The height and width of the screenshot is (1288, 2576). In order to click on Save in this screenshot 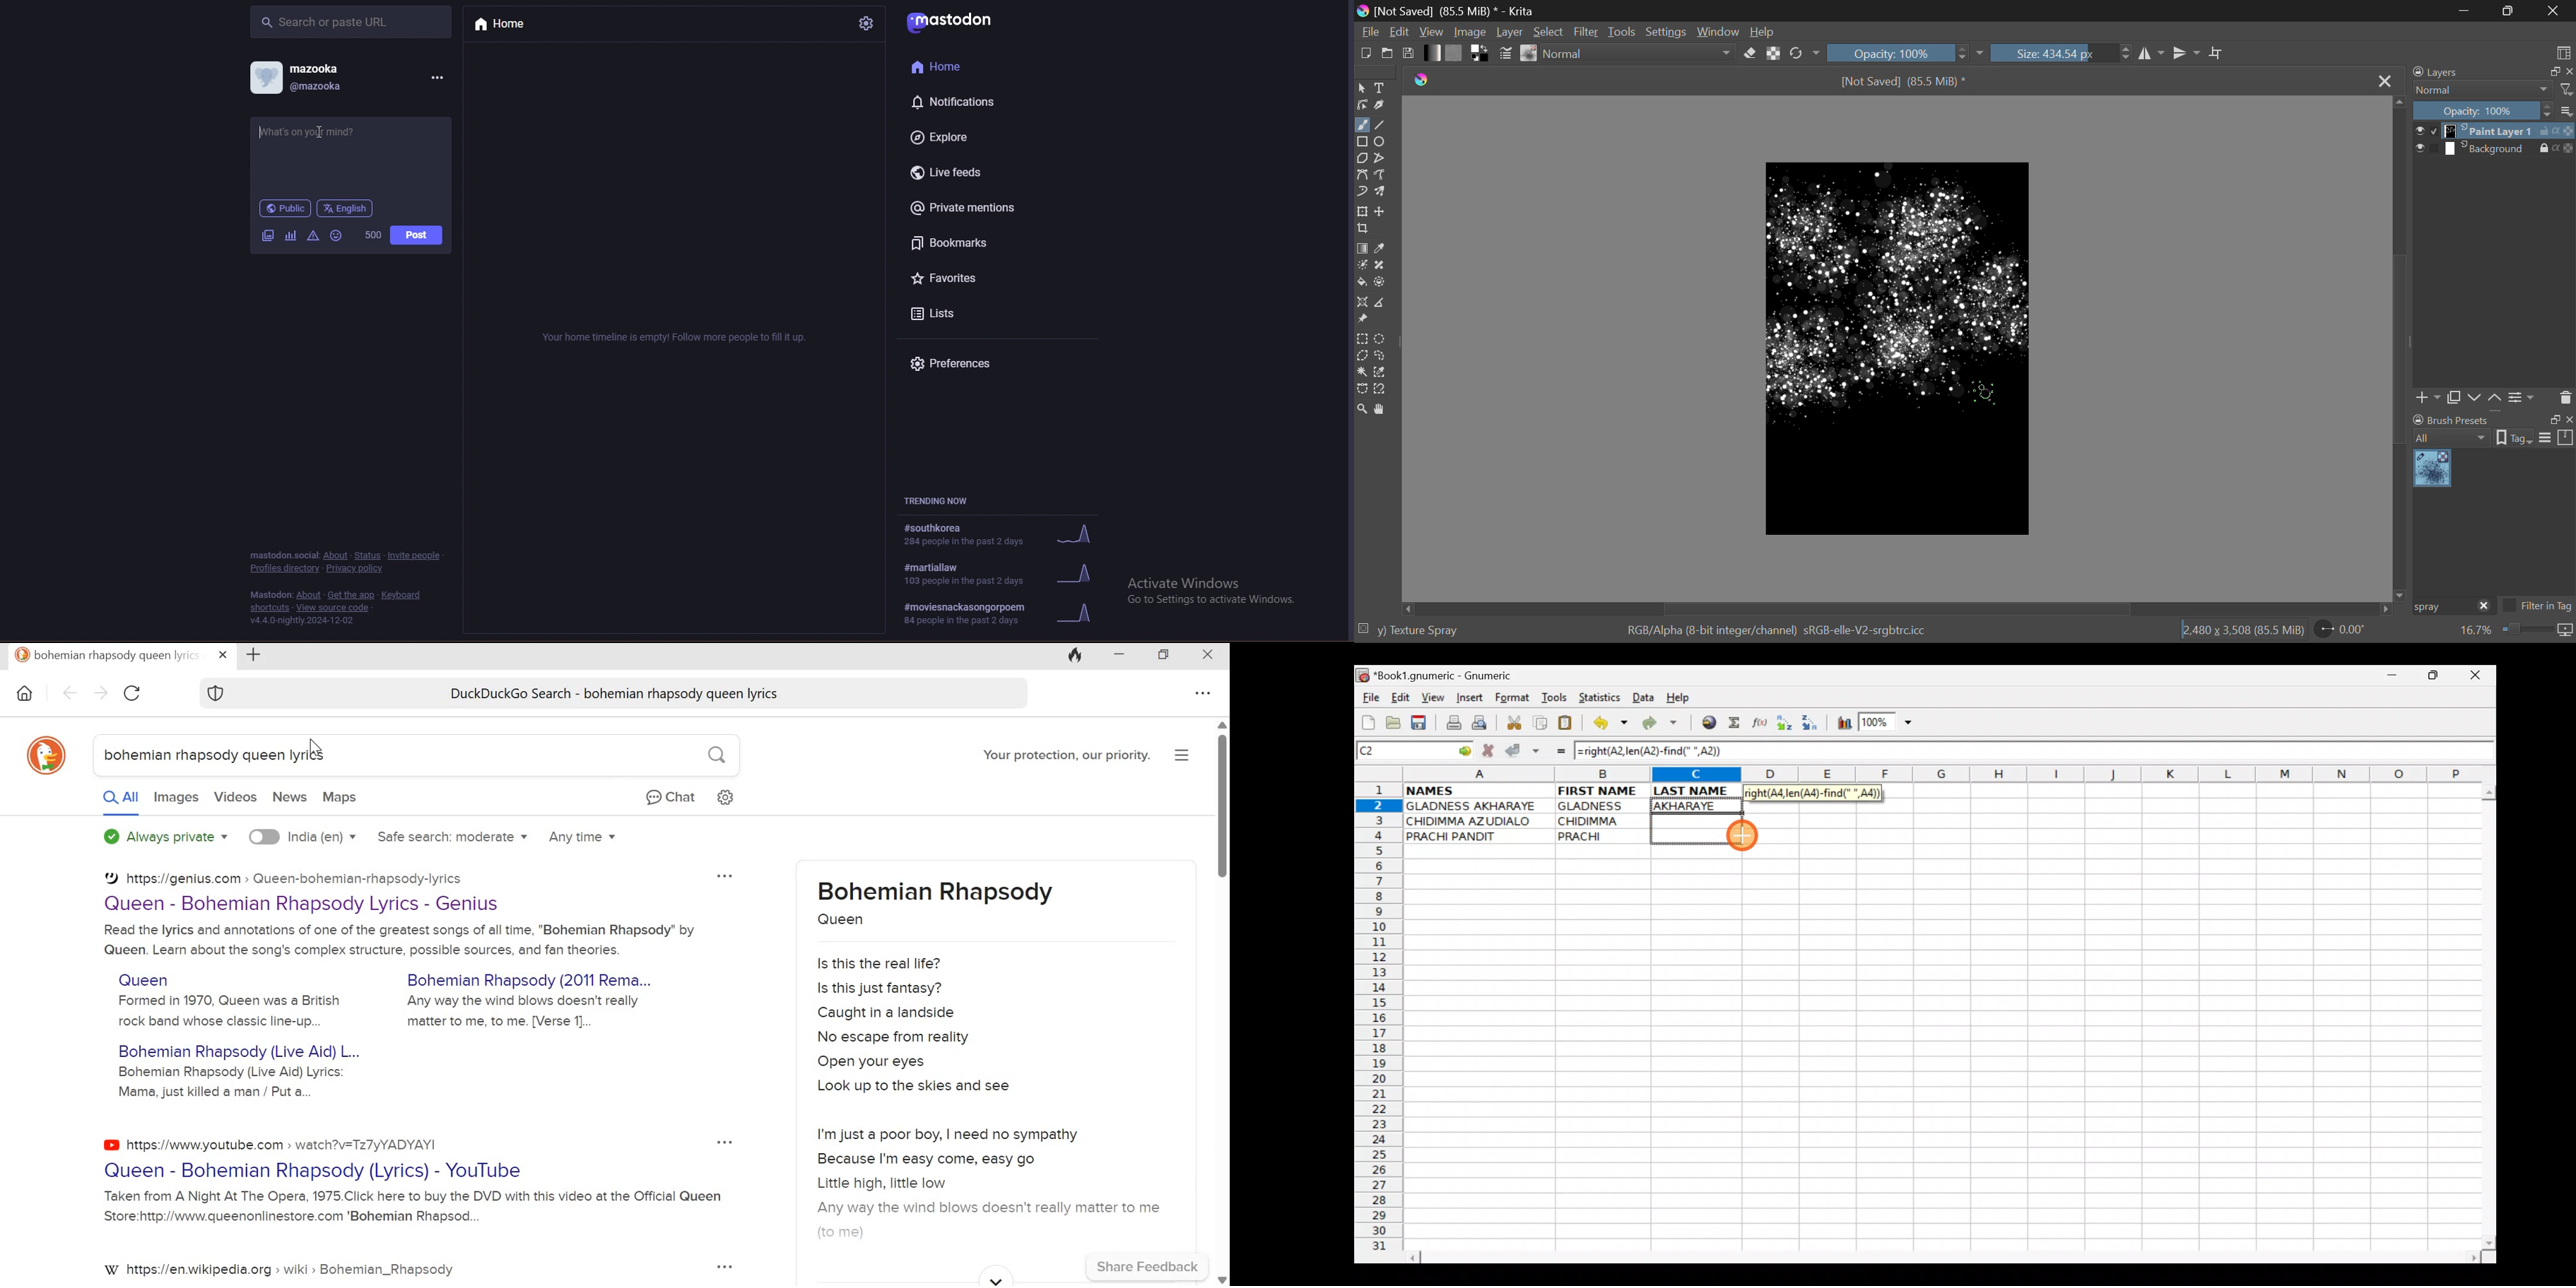, I will do `click(1407, 52)`.